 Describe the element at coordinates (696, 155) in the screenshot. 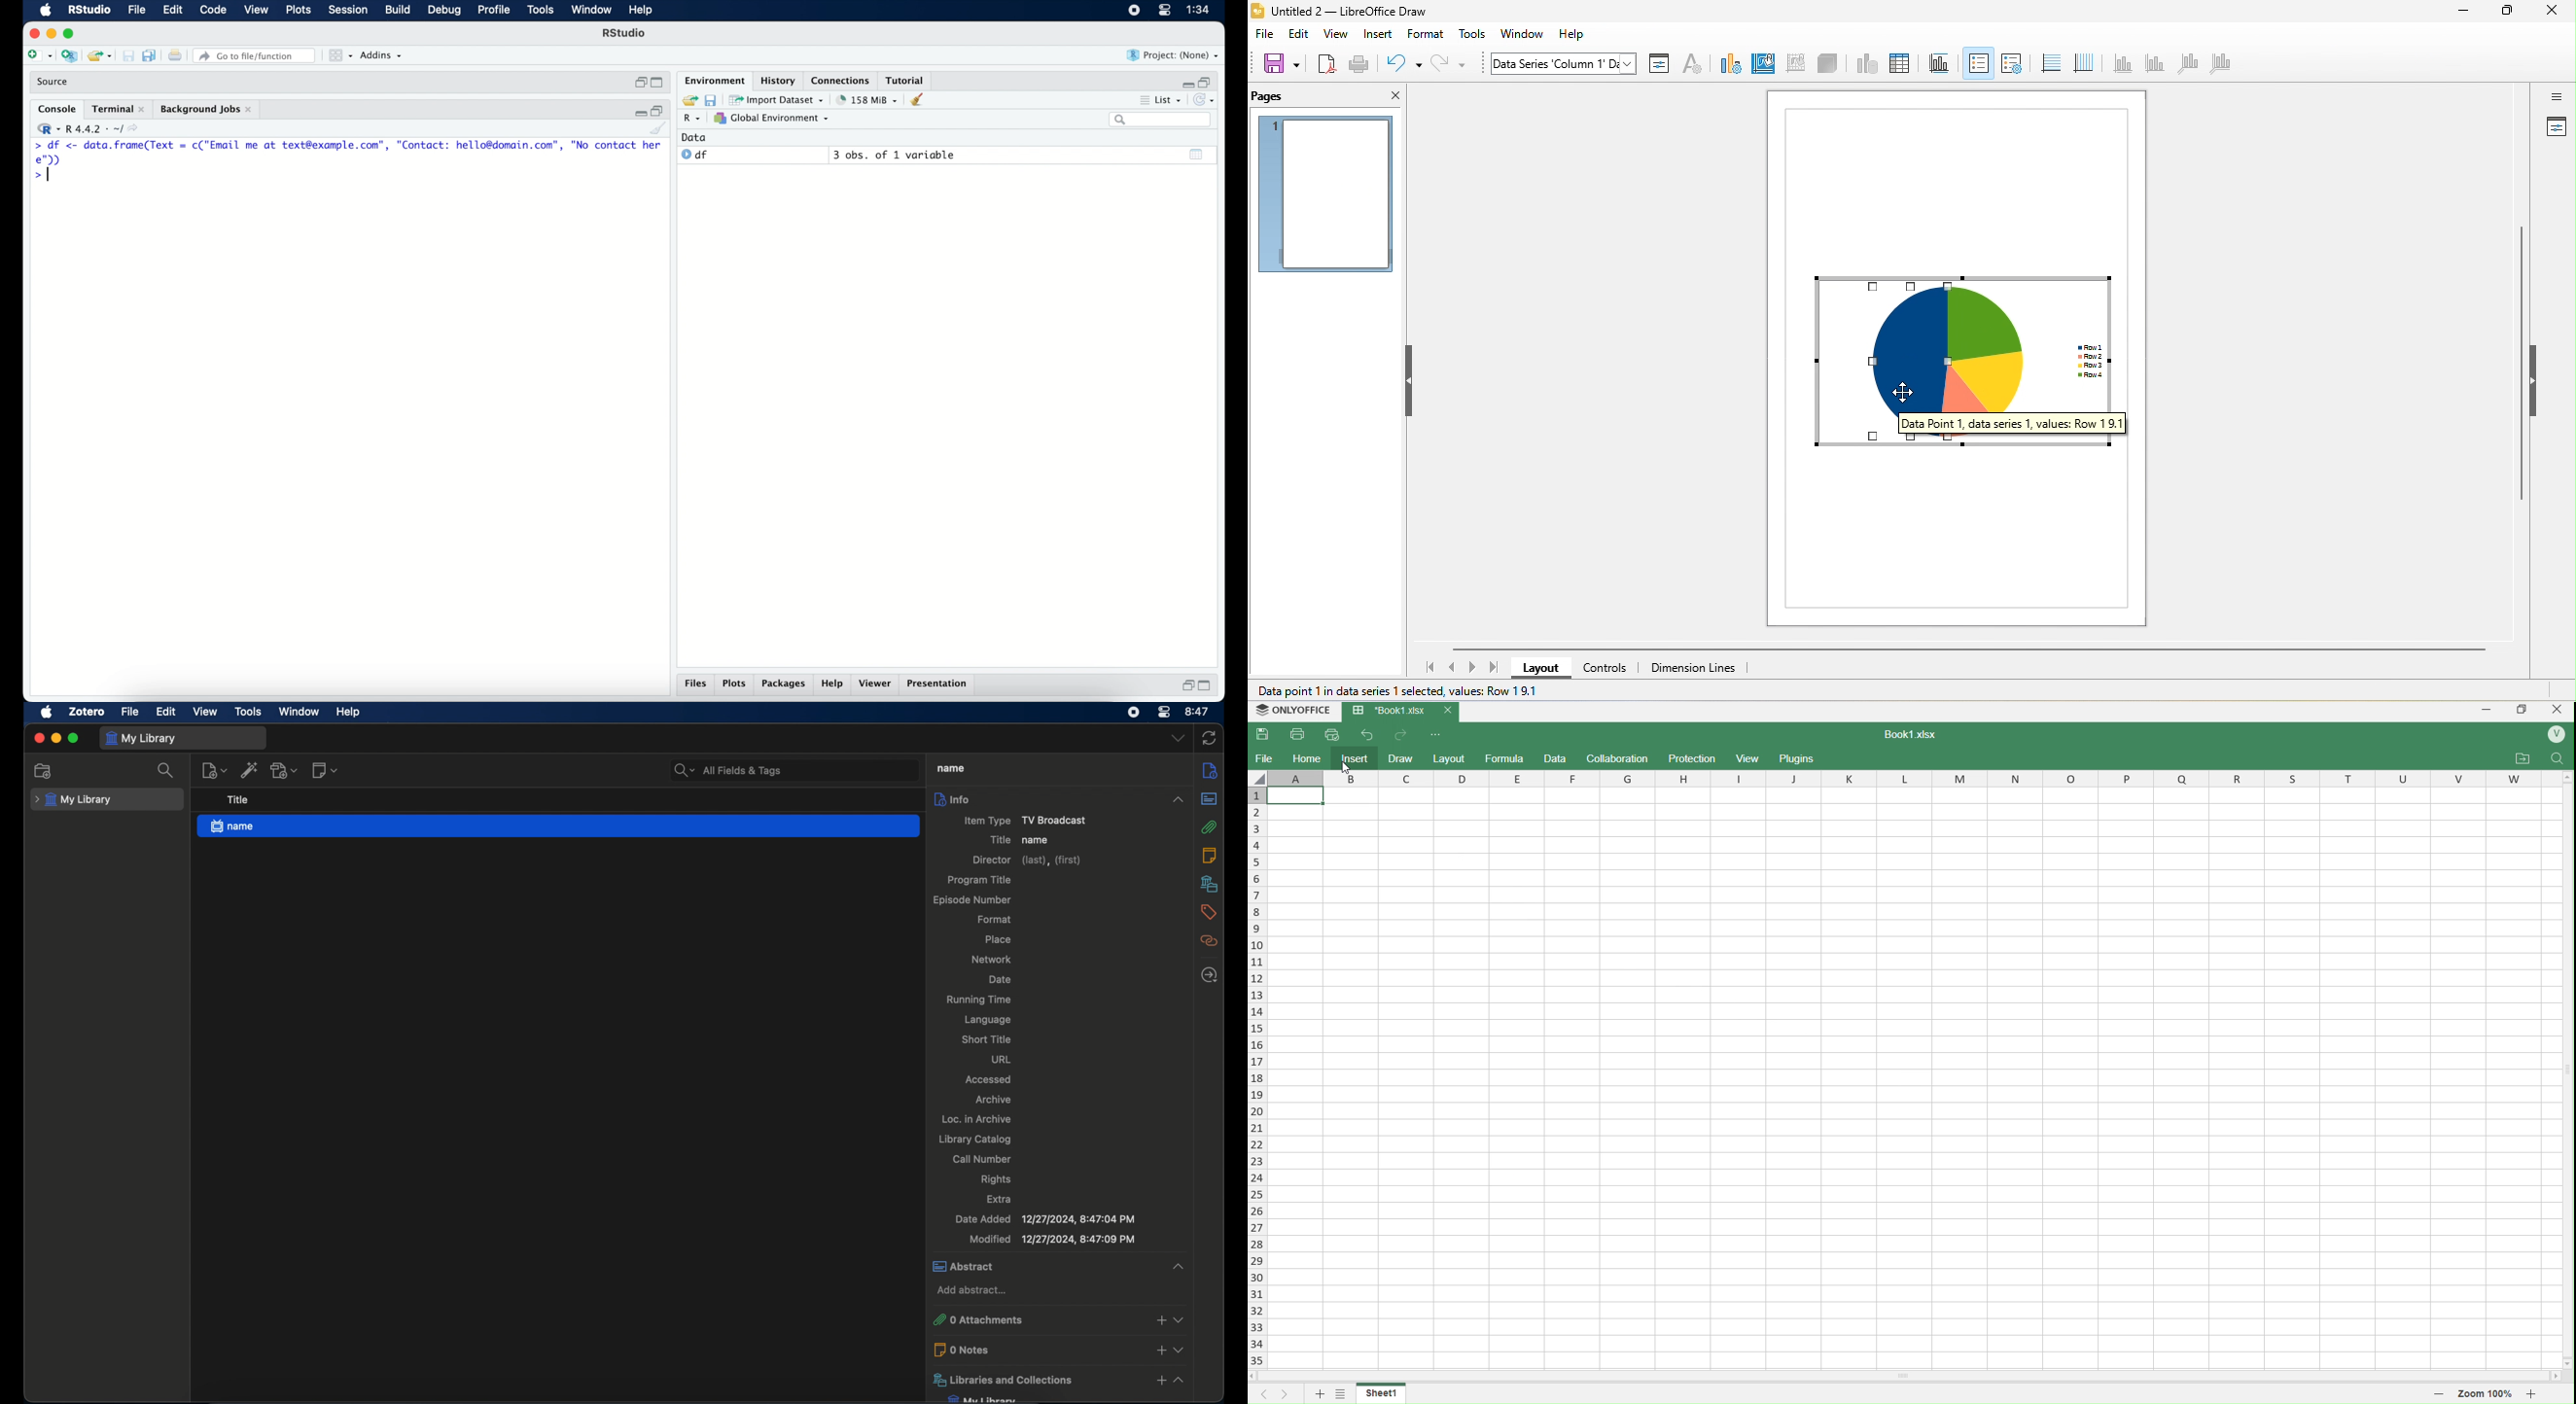

I see `df` at that location.